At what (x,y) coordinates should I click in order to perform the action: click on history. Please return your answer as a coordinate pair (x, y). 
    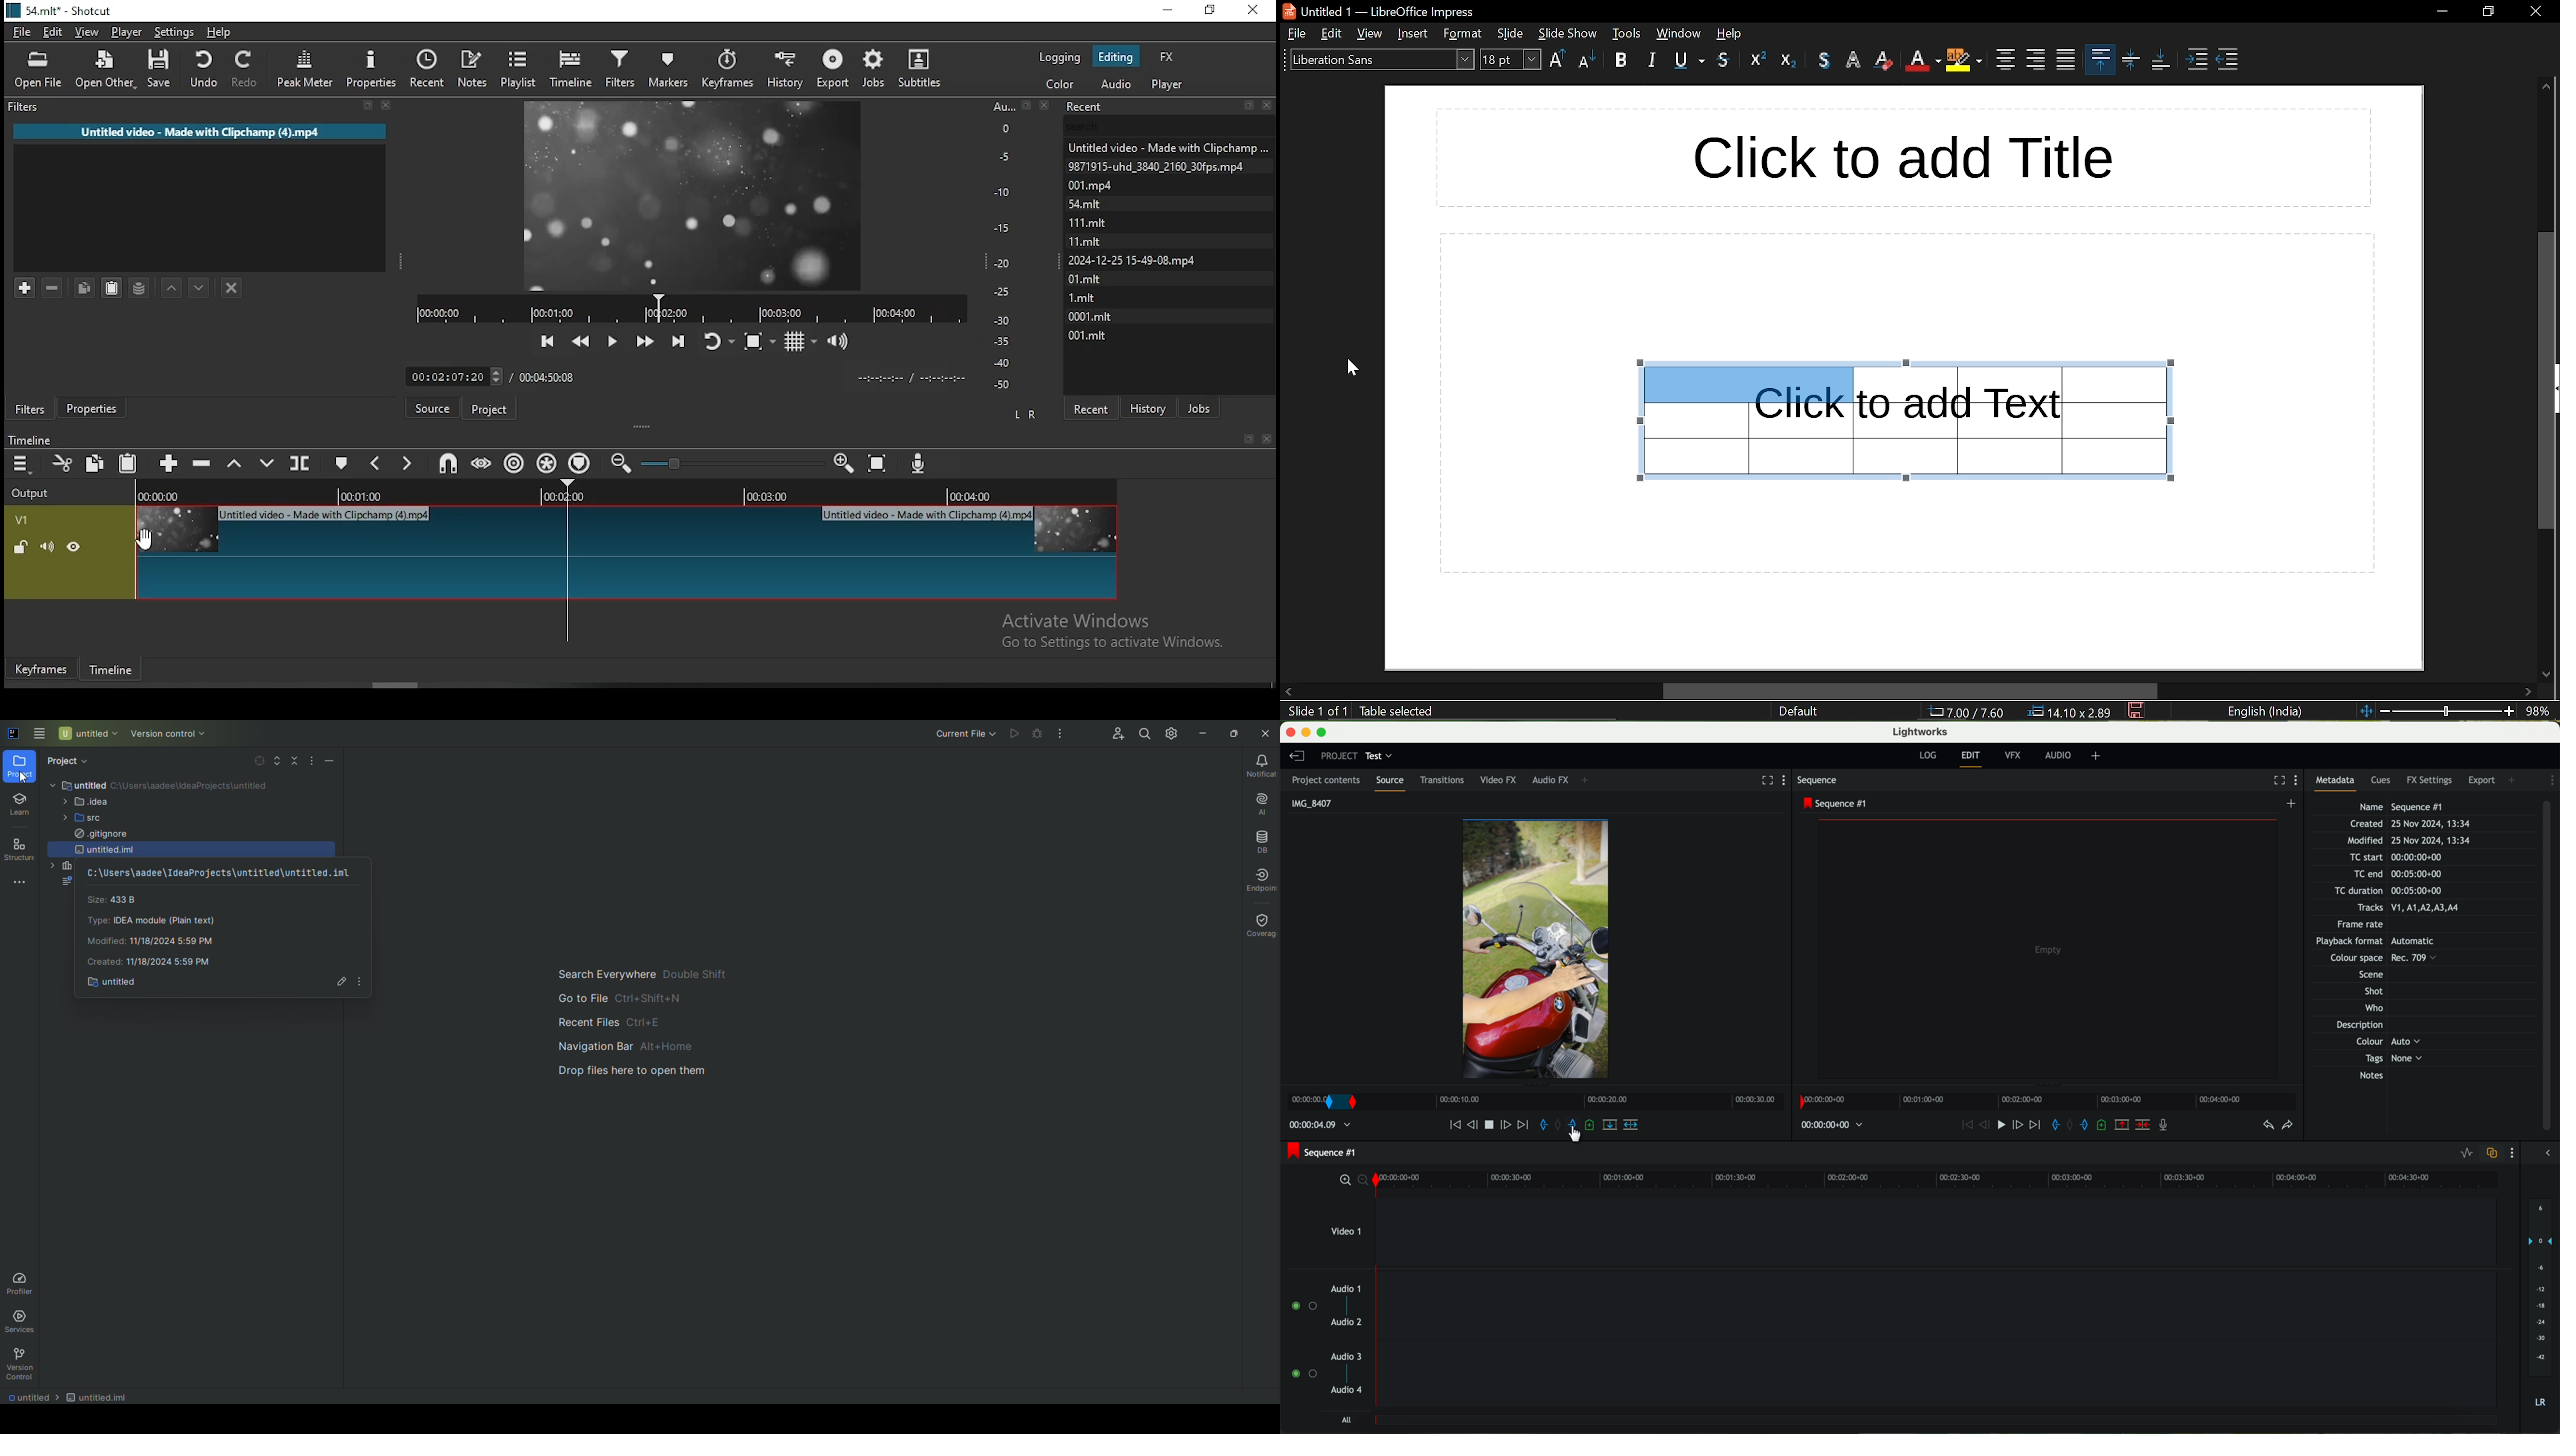
    Looking at the image, I should click on (788, 69).